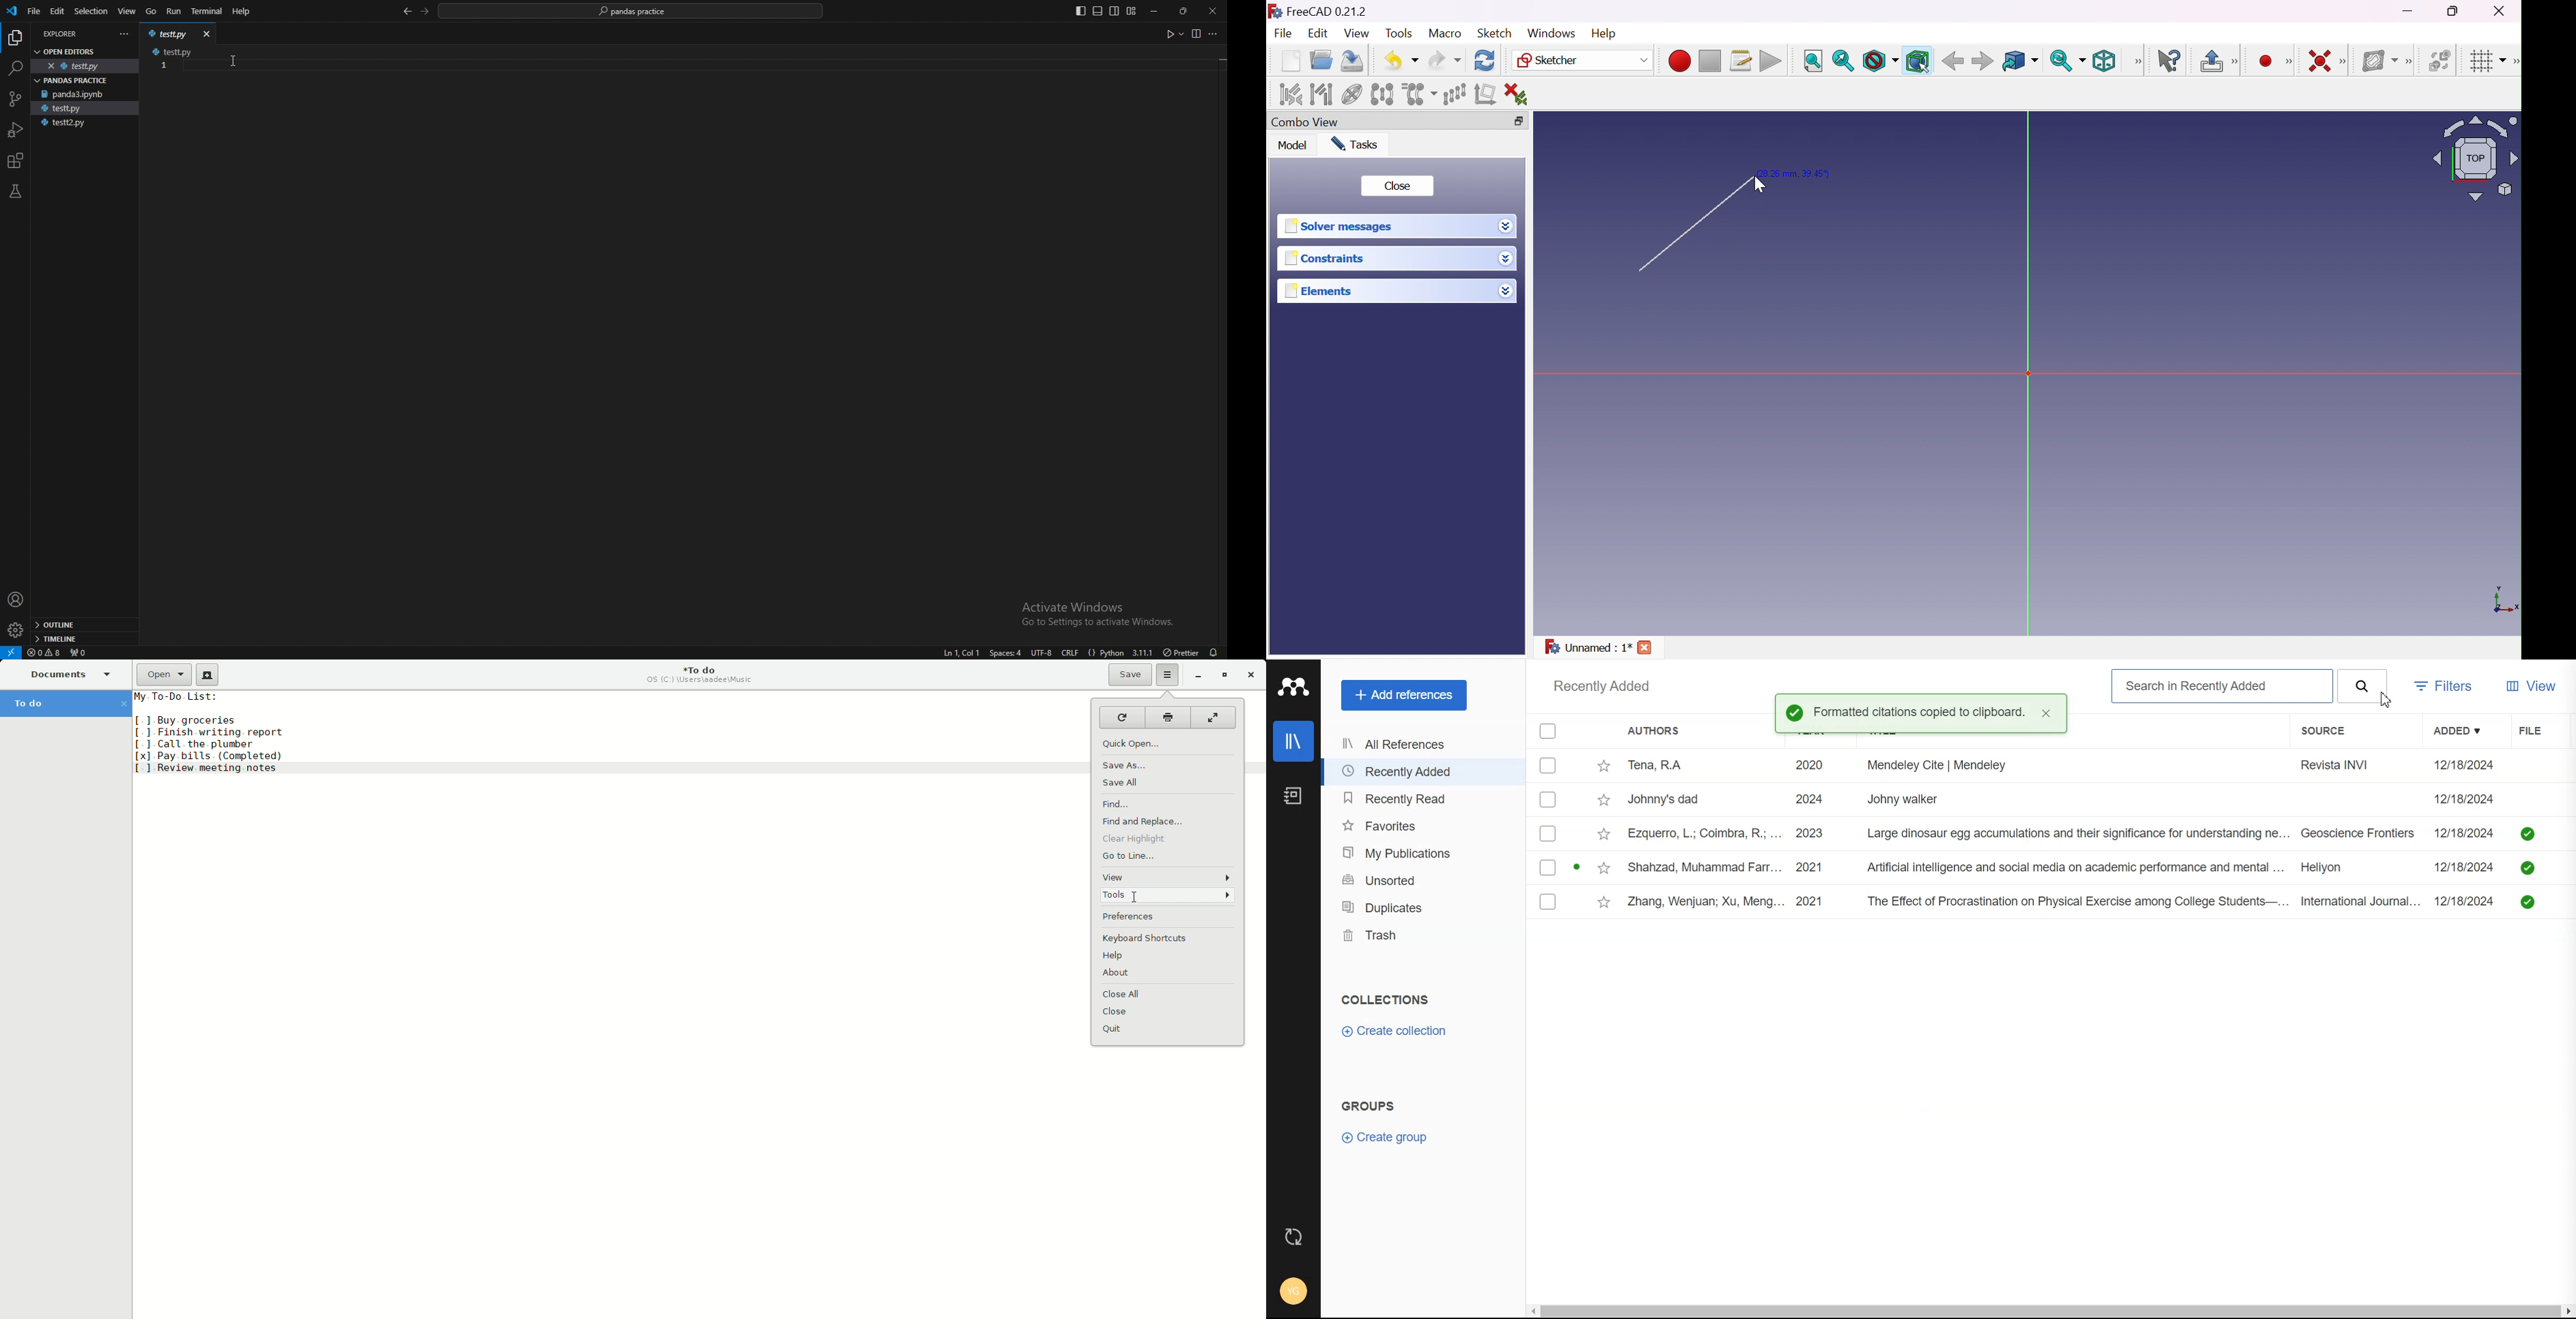 This screenshot has height=1344, width=2576. I want to click on Forward, so click(1983, 62).